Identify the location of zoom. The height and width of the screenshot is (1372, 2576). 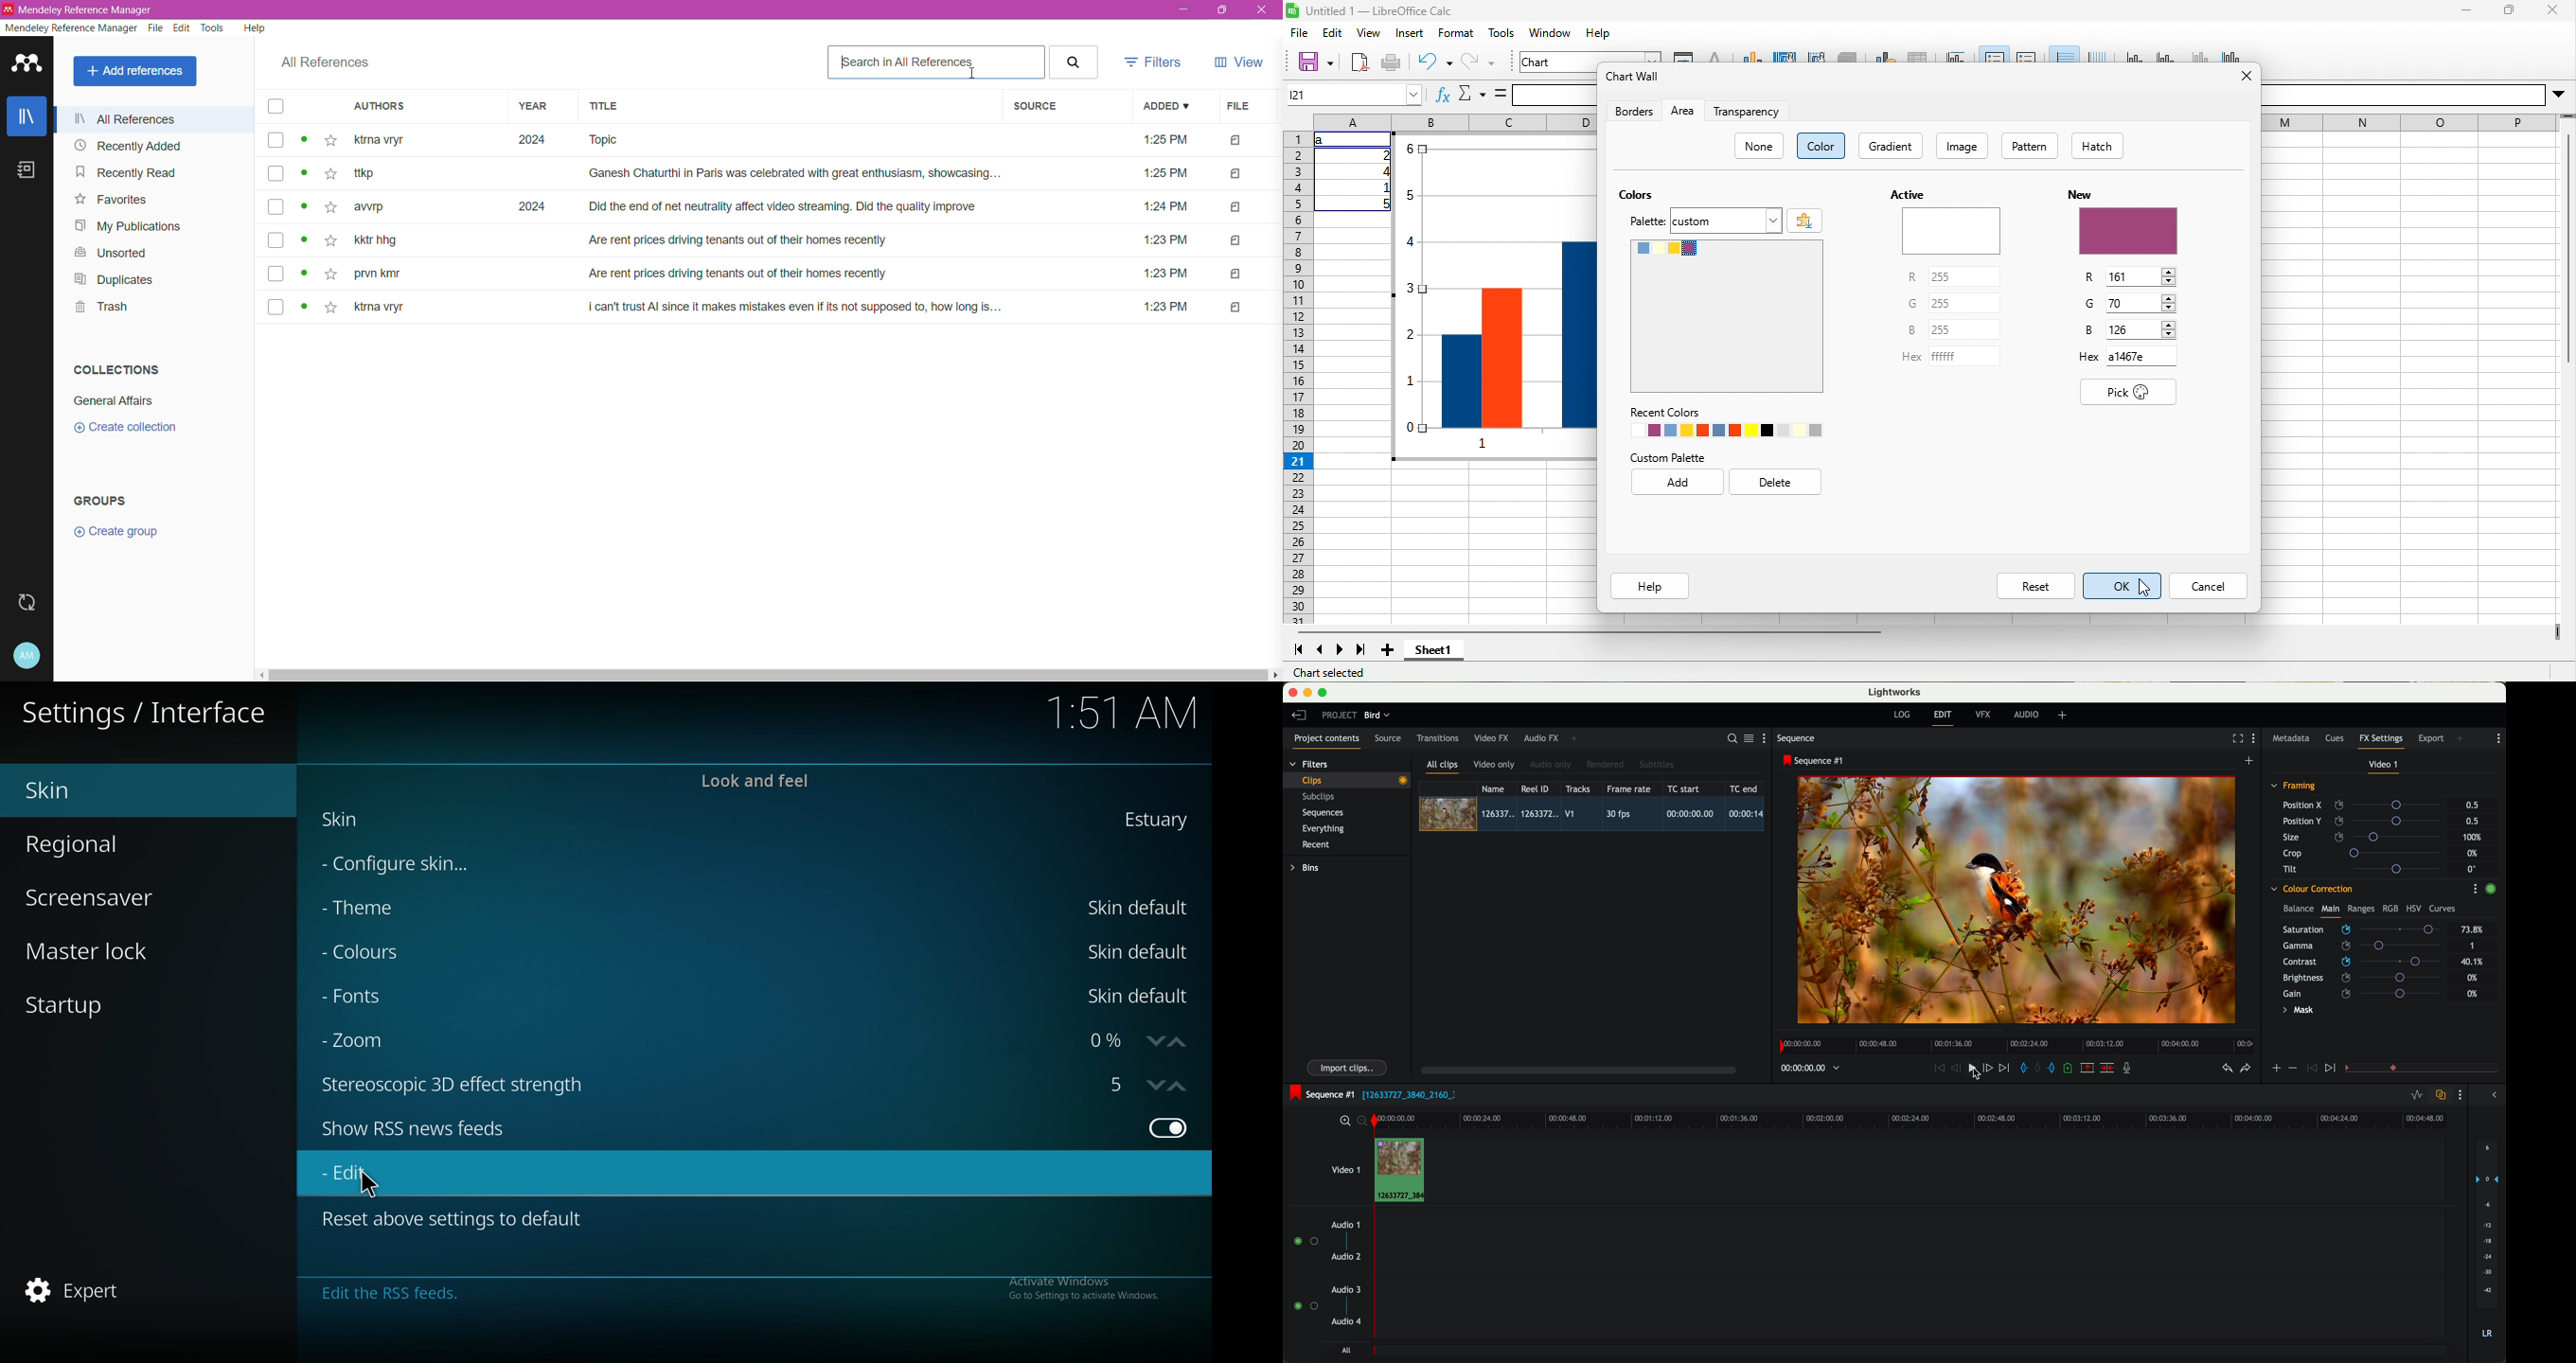
(365, 1039).